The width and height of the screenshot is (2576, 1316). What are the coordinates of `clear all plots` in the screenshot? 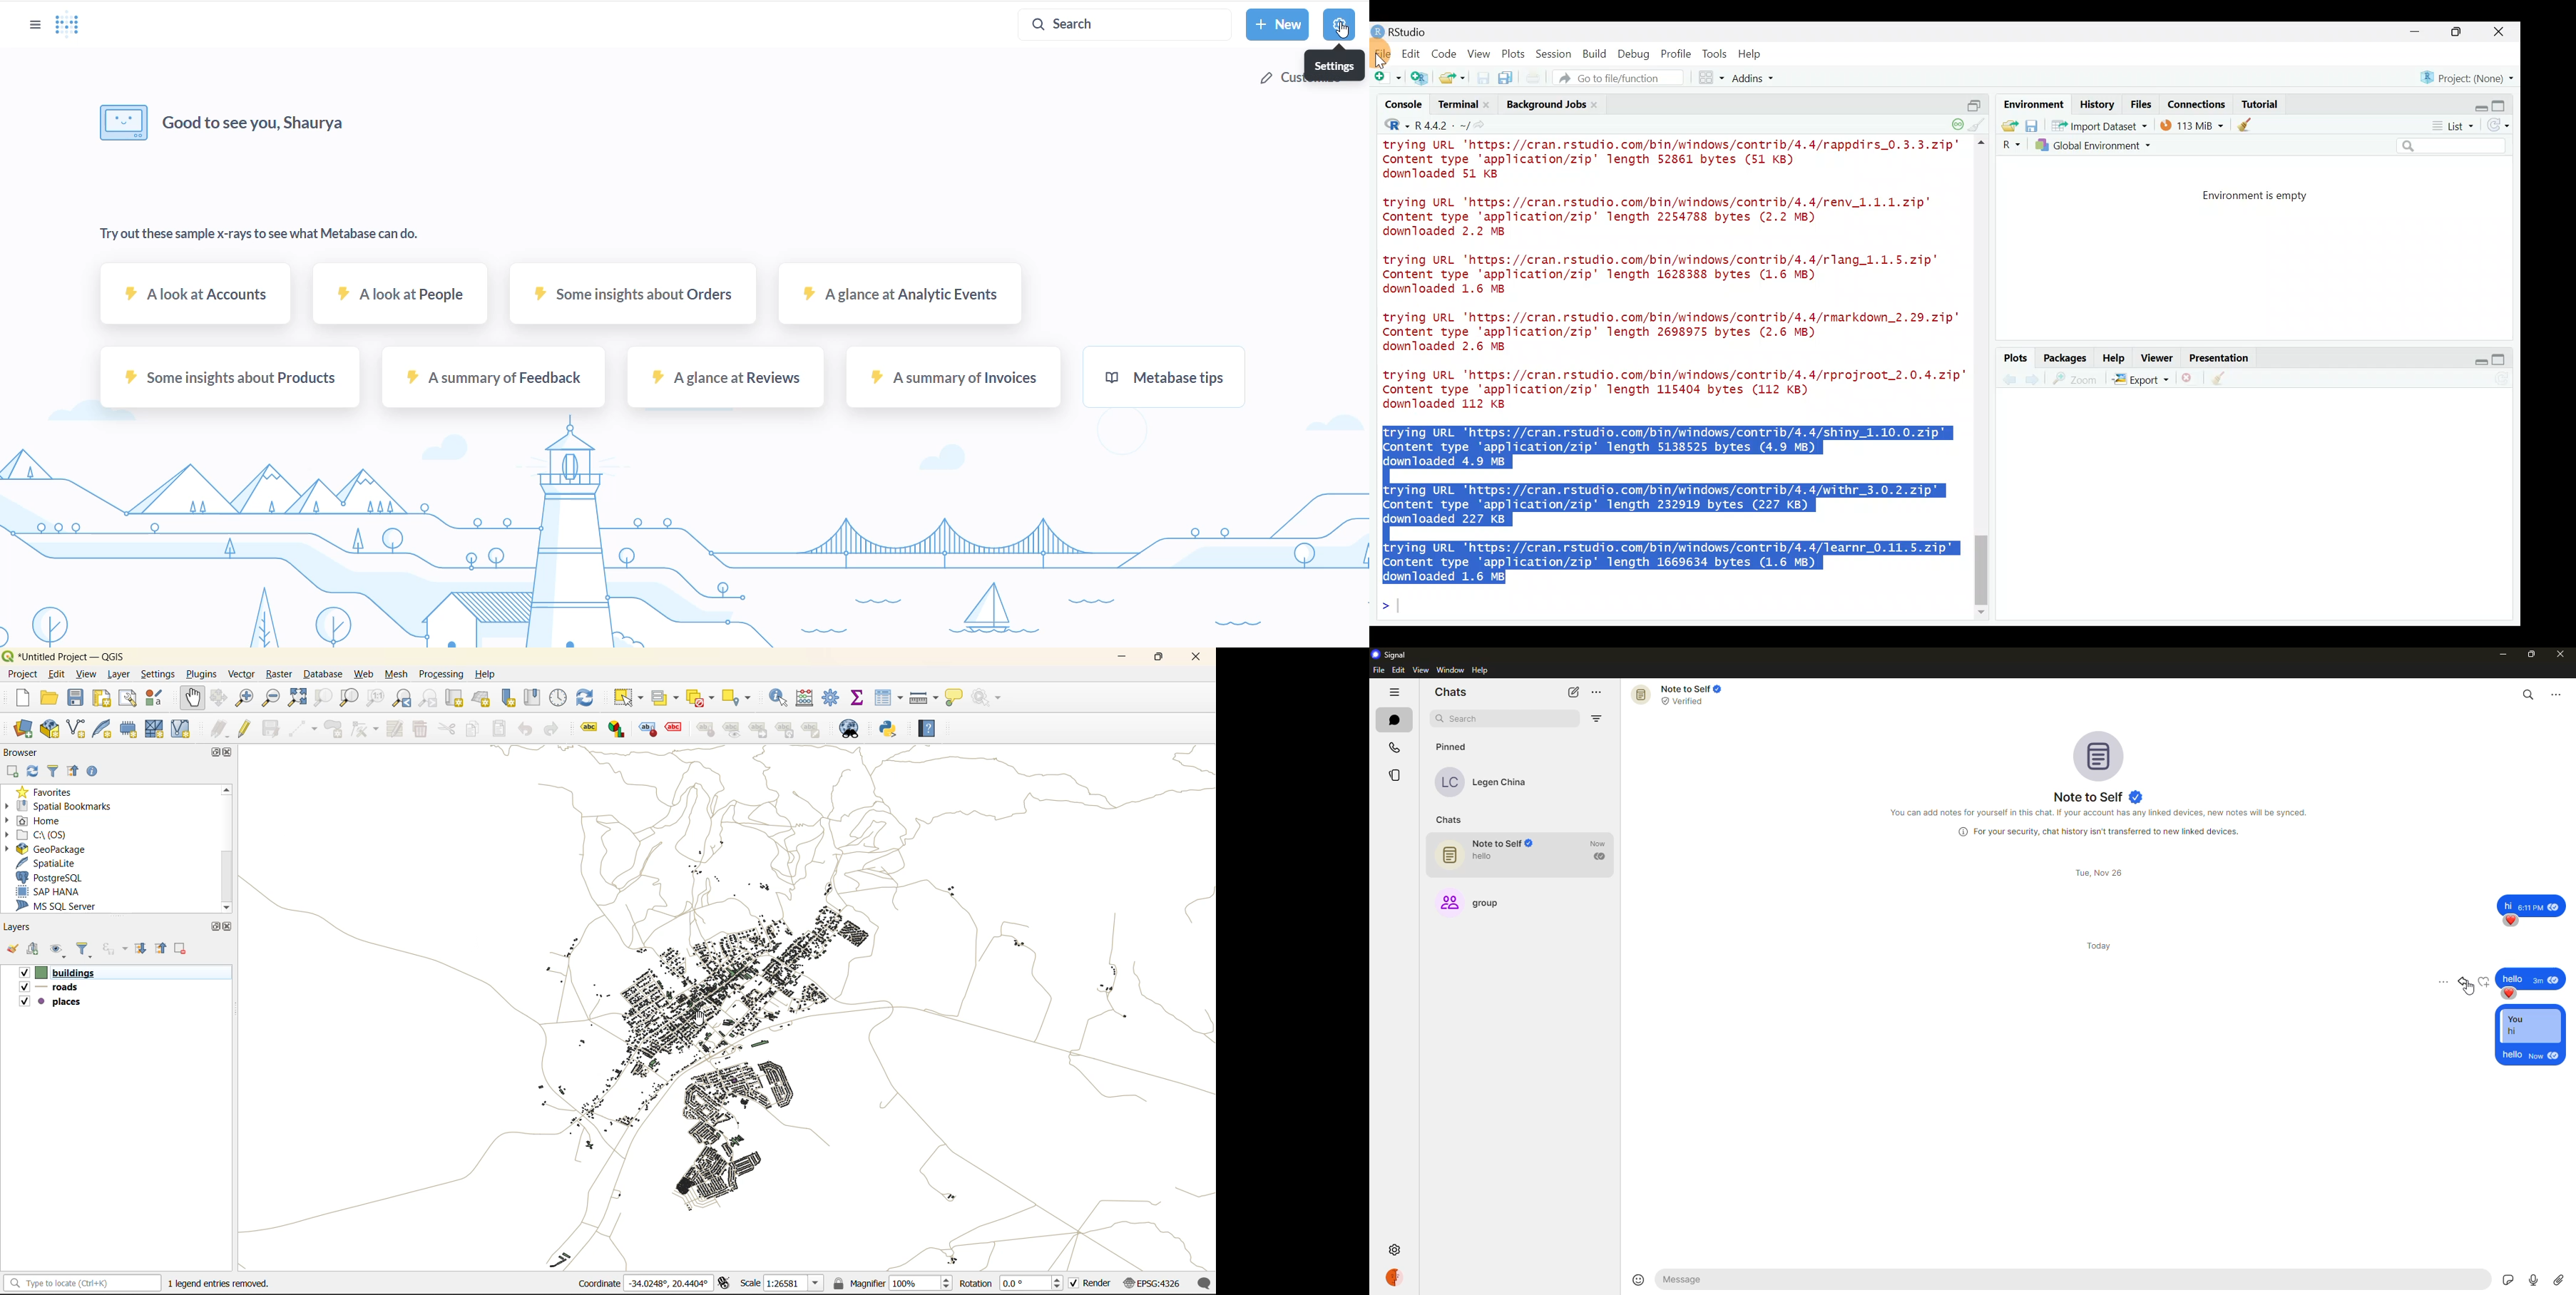 It's located at (2226, 380).